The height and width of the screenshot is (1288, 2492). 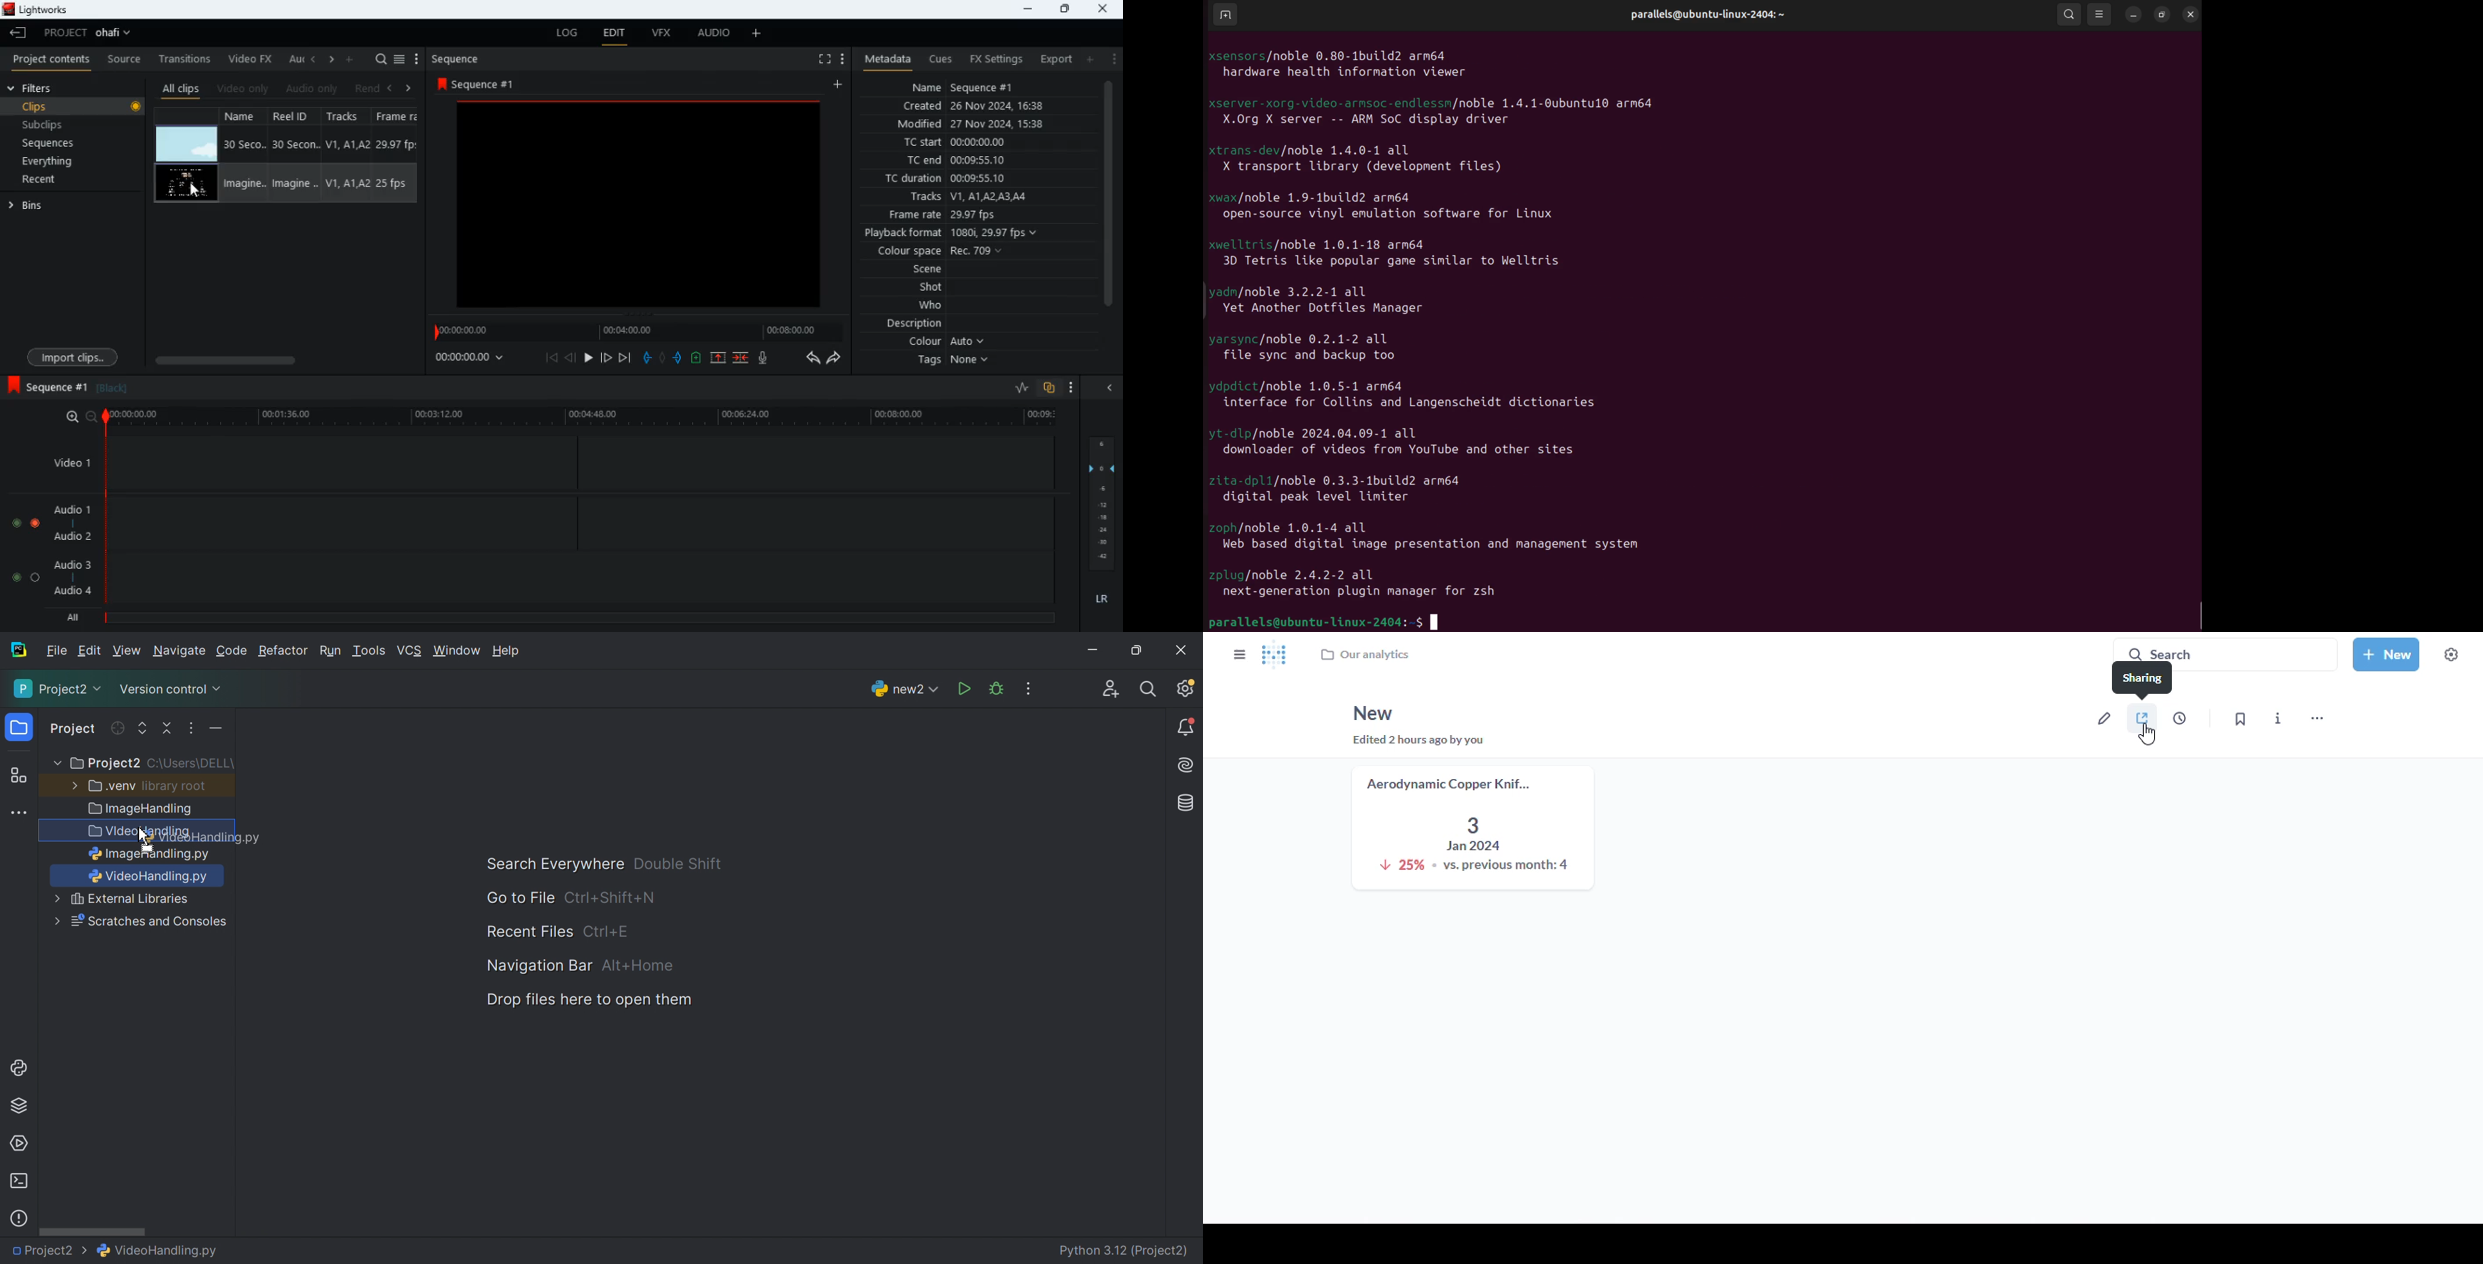 I want to click on subclips, so click(x=54, y=126).